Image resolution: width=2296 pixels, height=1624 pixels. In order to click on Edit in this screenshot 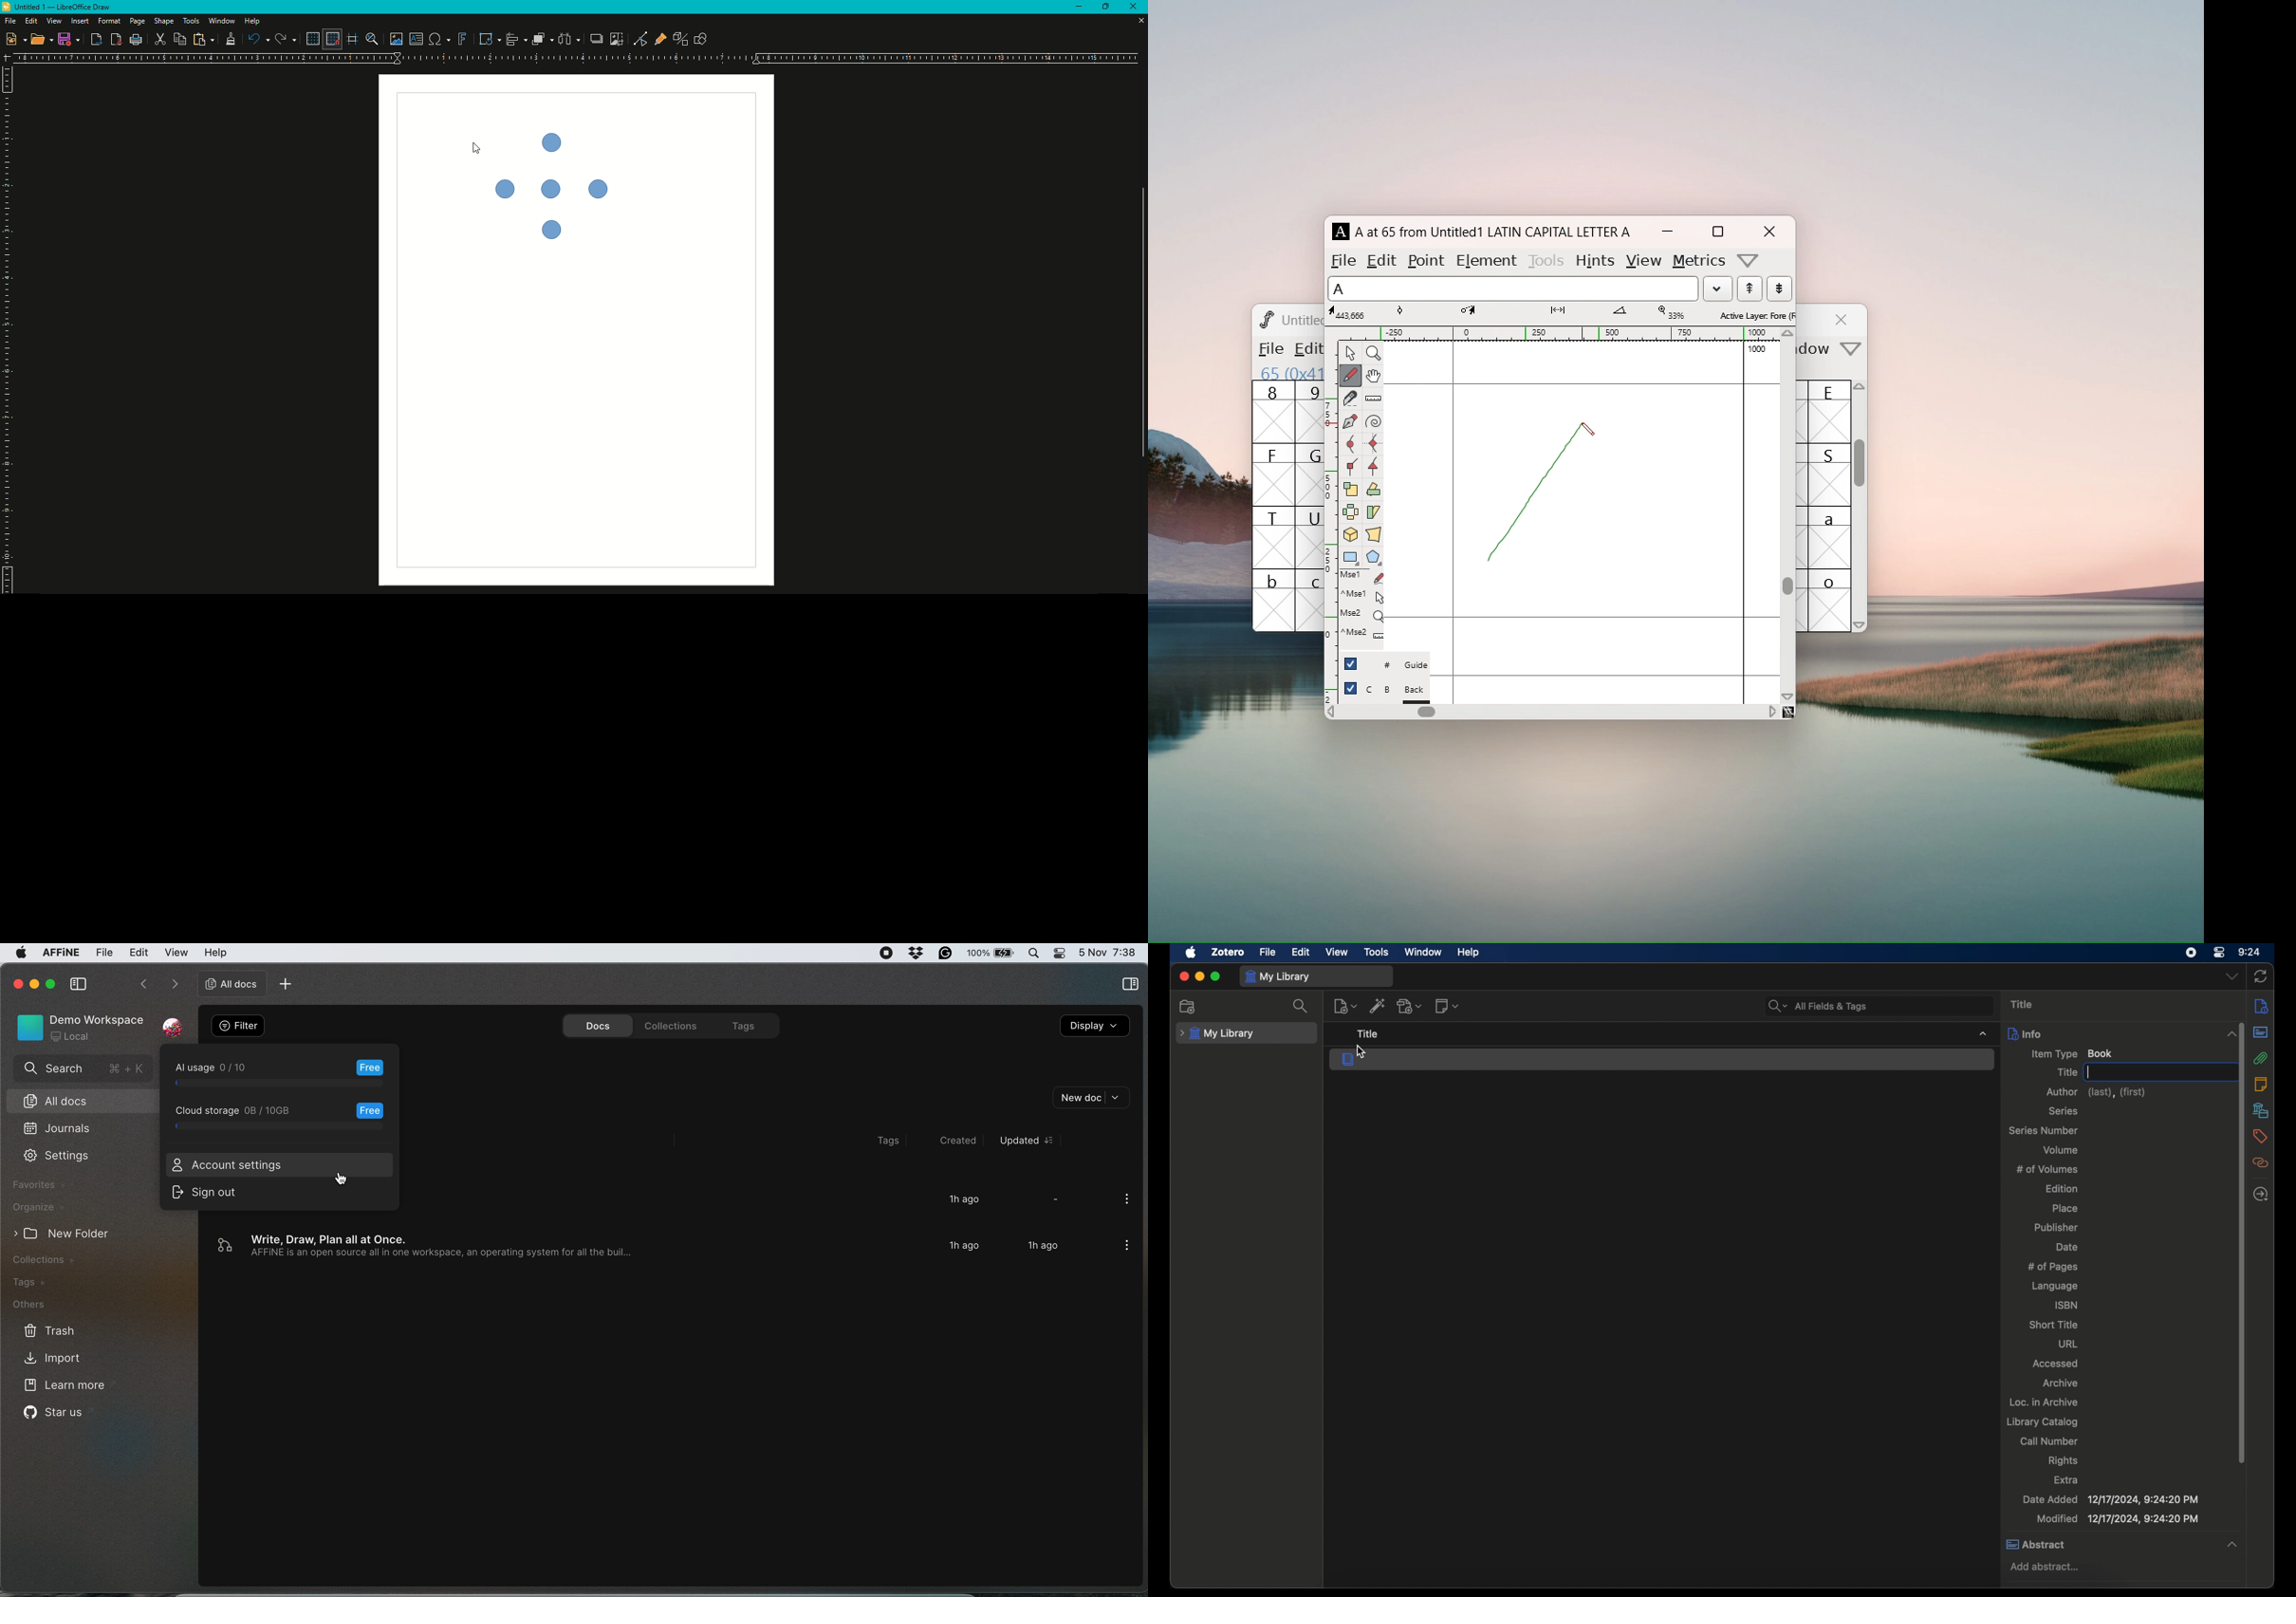, I will do `click(29, 20)`.